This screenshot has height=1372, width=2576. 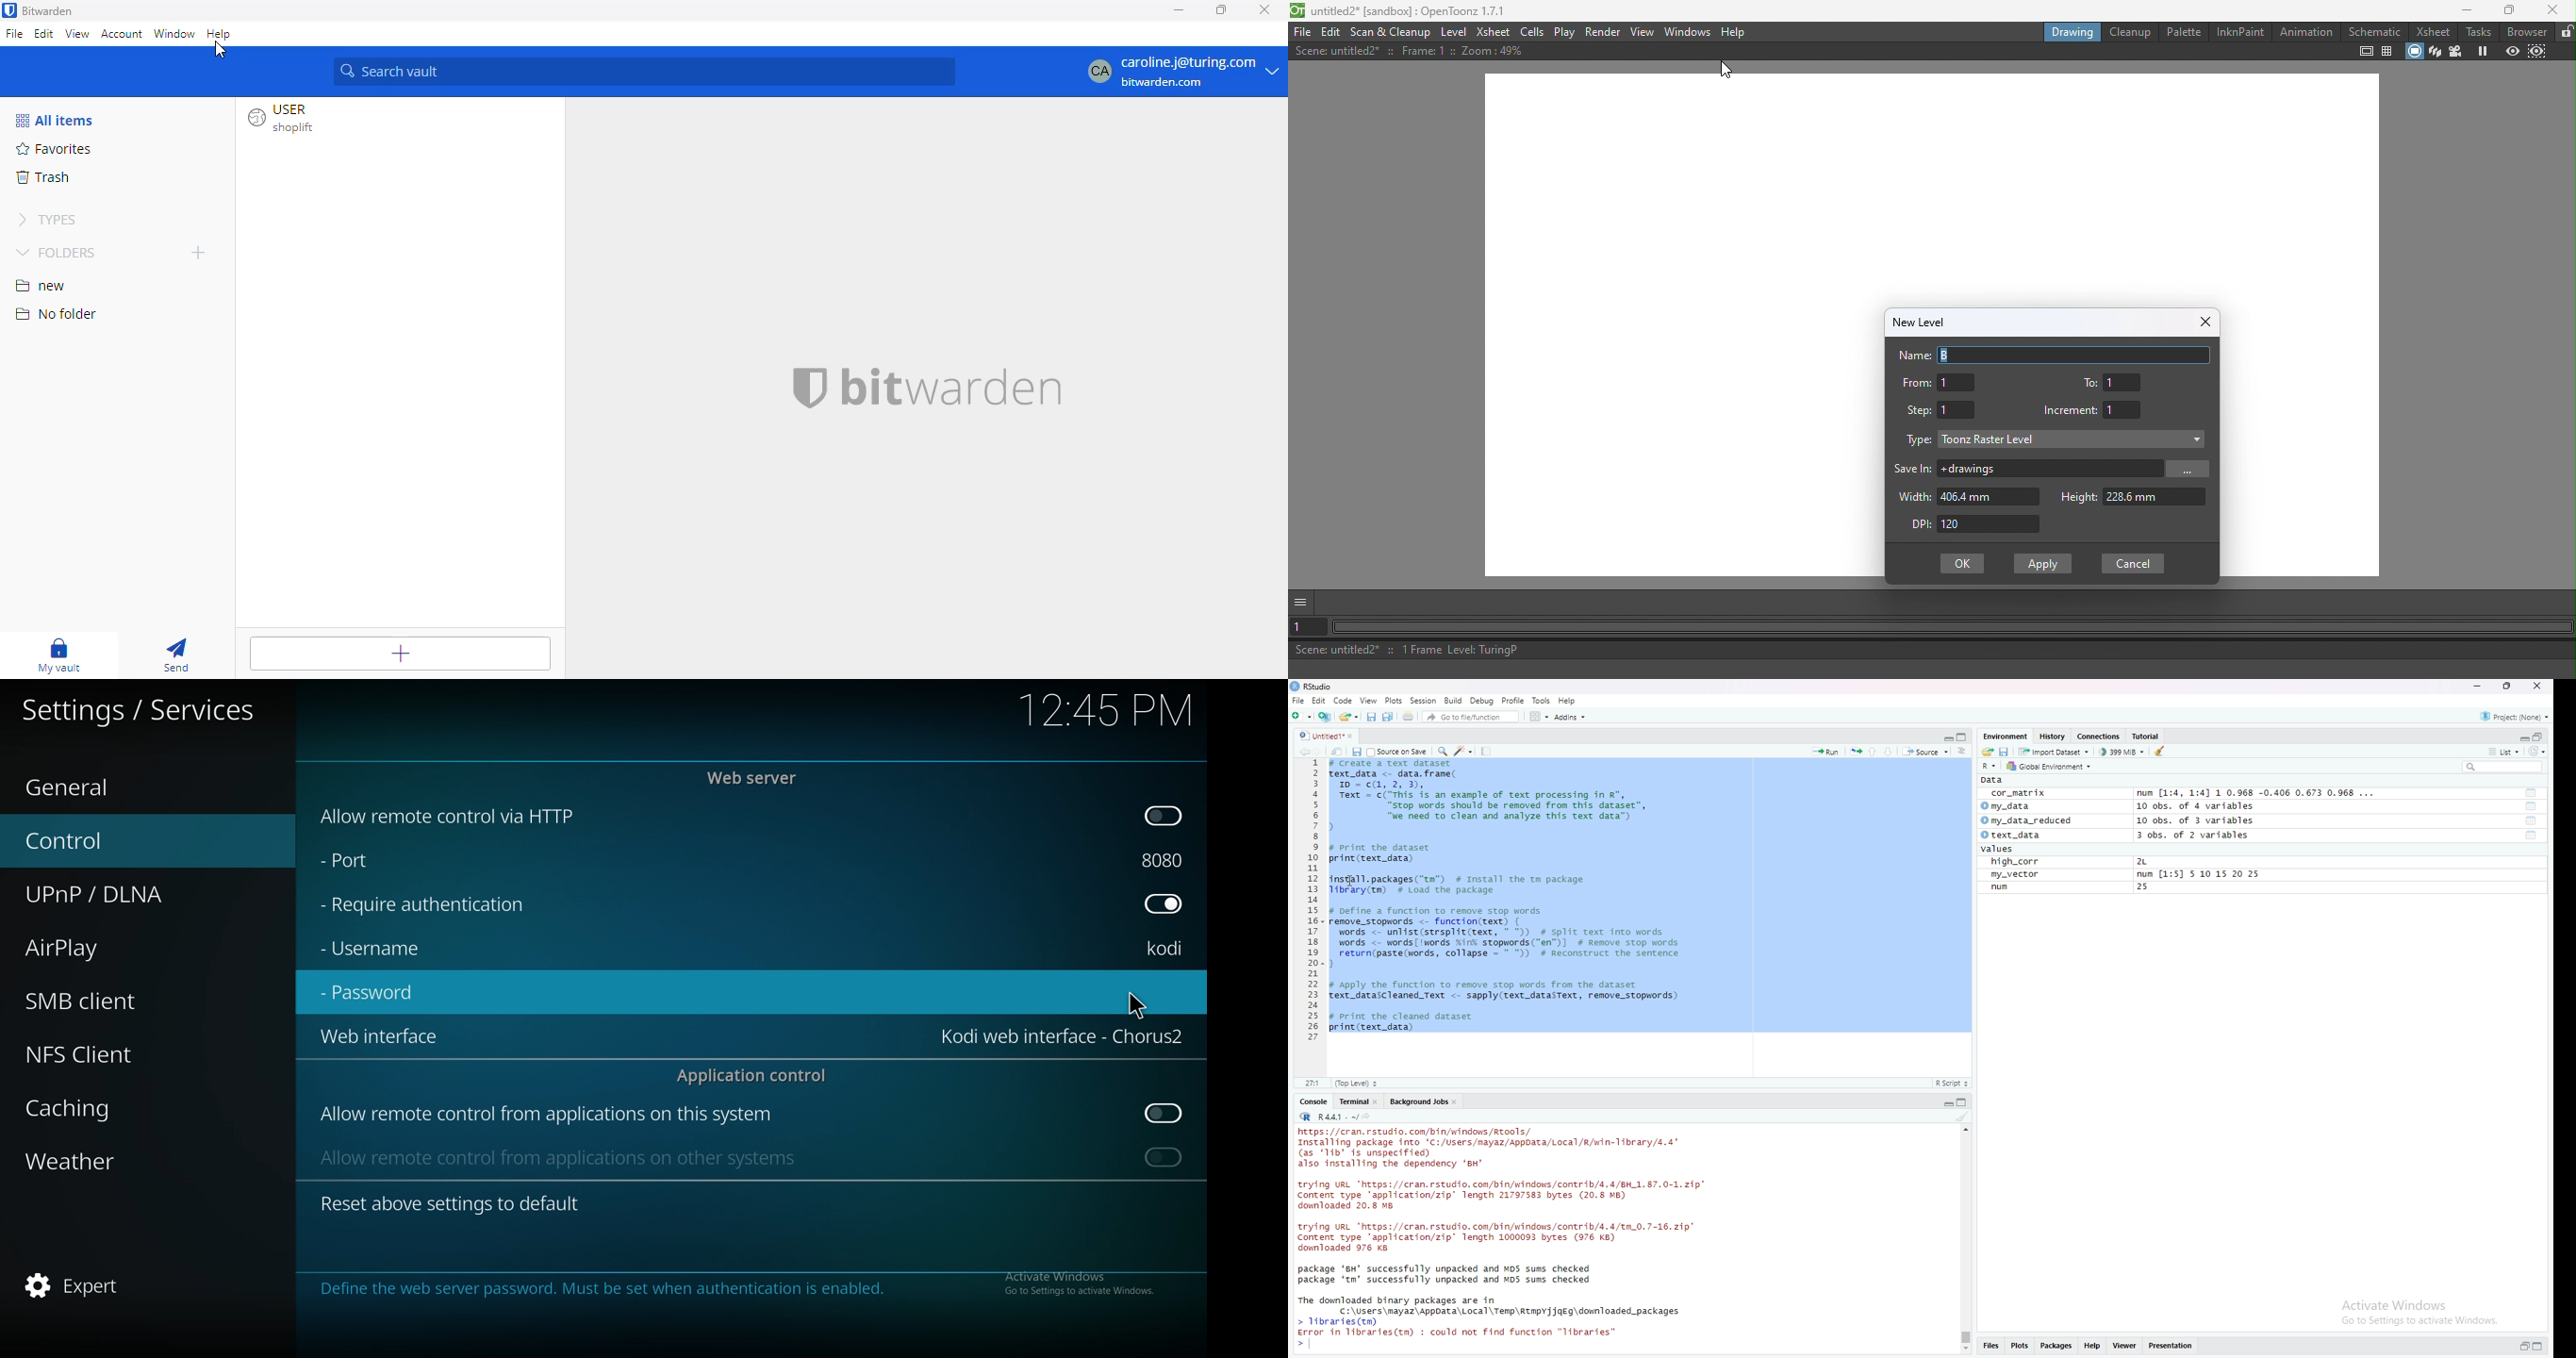 What do you see at coordinates (2124, 1345) in the screenshot?
I see `viewer` at bounding box center [2124, 1345].